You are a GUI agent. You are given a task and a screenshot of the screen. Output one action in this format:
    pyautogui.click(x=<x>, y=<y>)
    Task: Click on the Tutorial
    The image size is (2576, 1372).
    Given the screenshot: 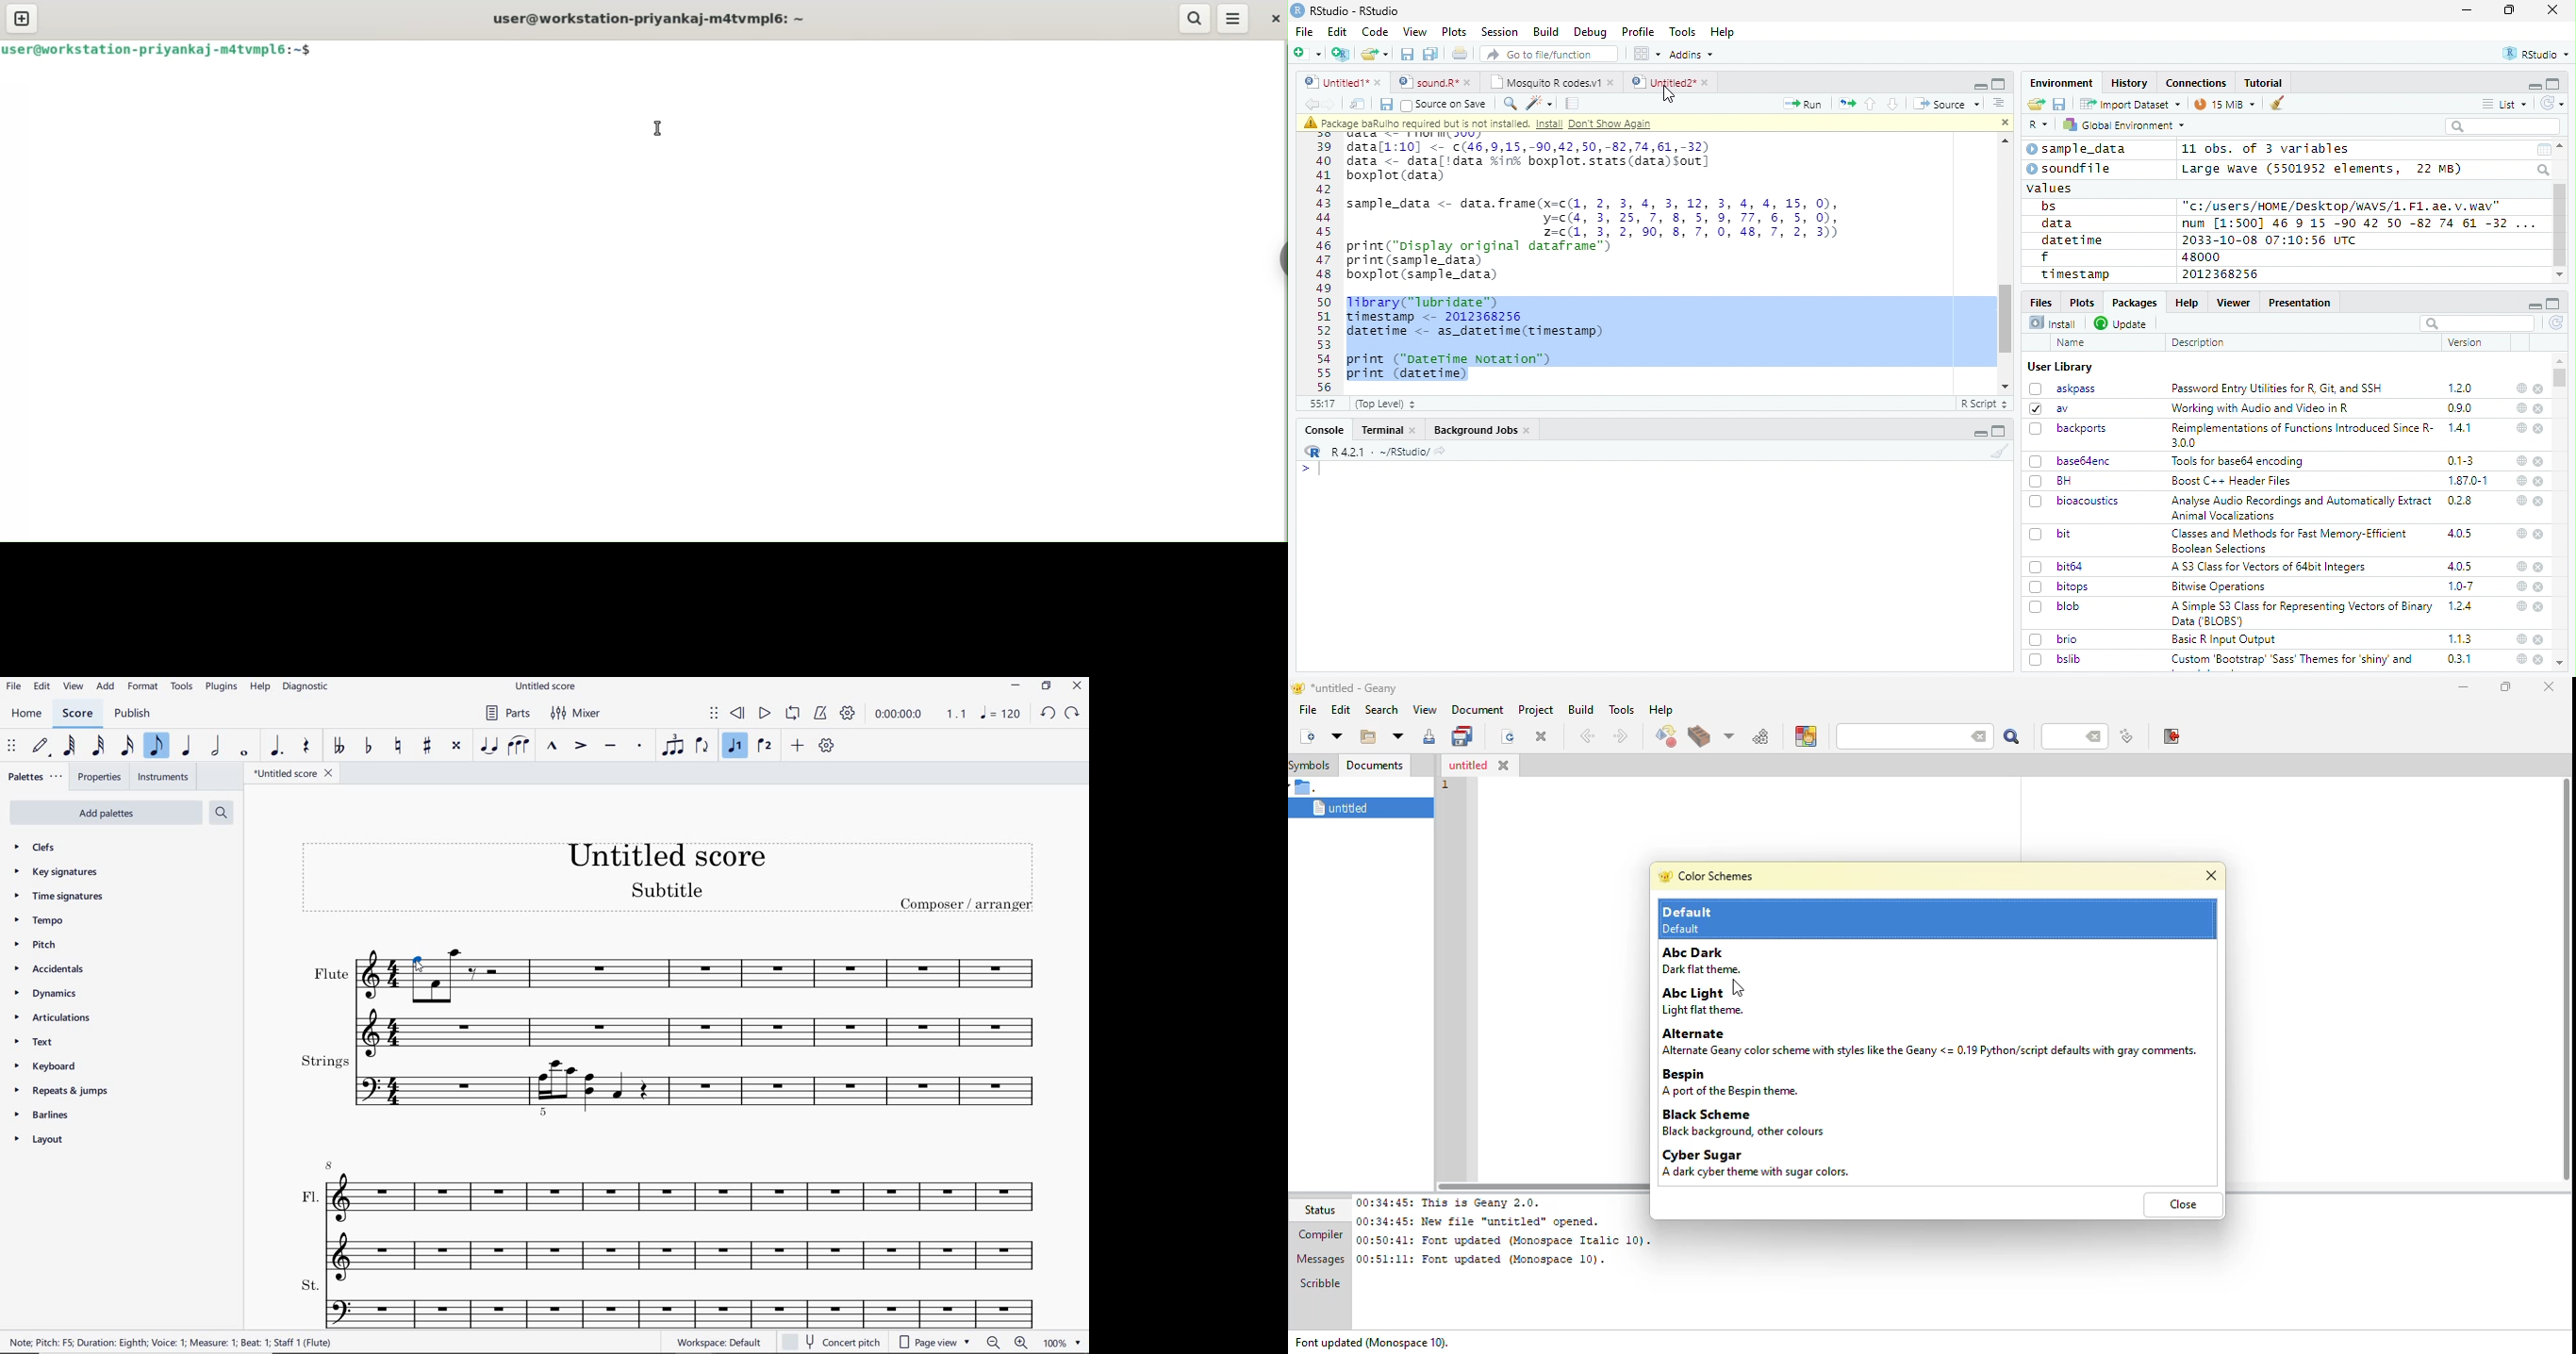 What is the action you would take?
    pyautogui.click(x=2265, y=83)
    